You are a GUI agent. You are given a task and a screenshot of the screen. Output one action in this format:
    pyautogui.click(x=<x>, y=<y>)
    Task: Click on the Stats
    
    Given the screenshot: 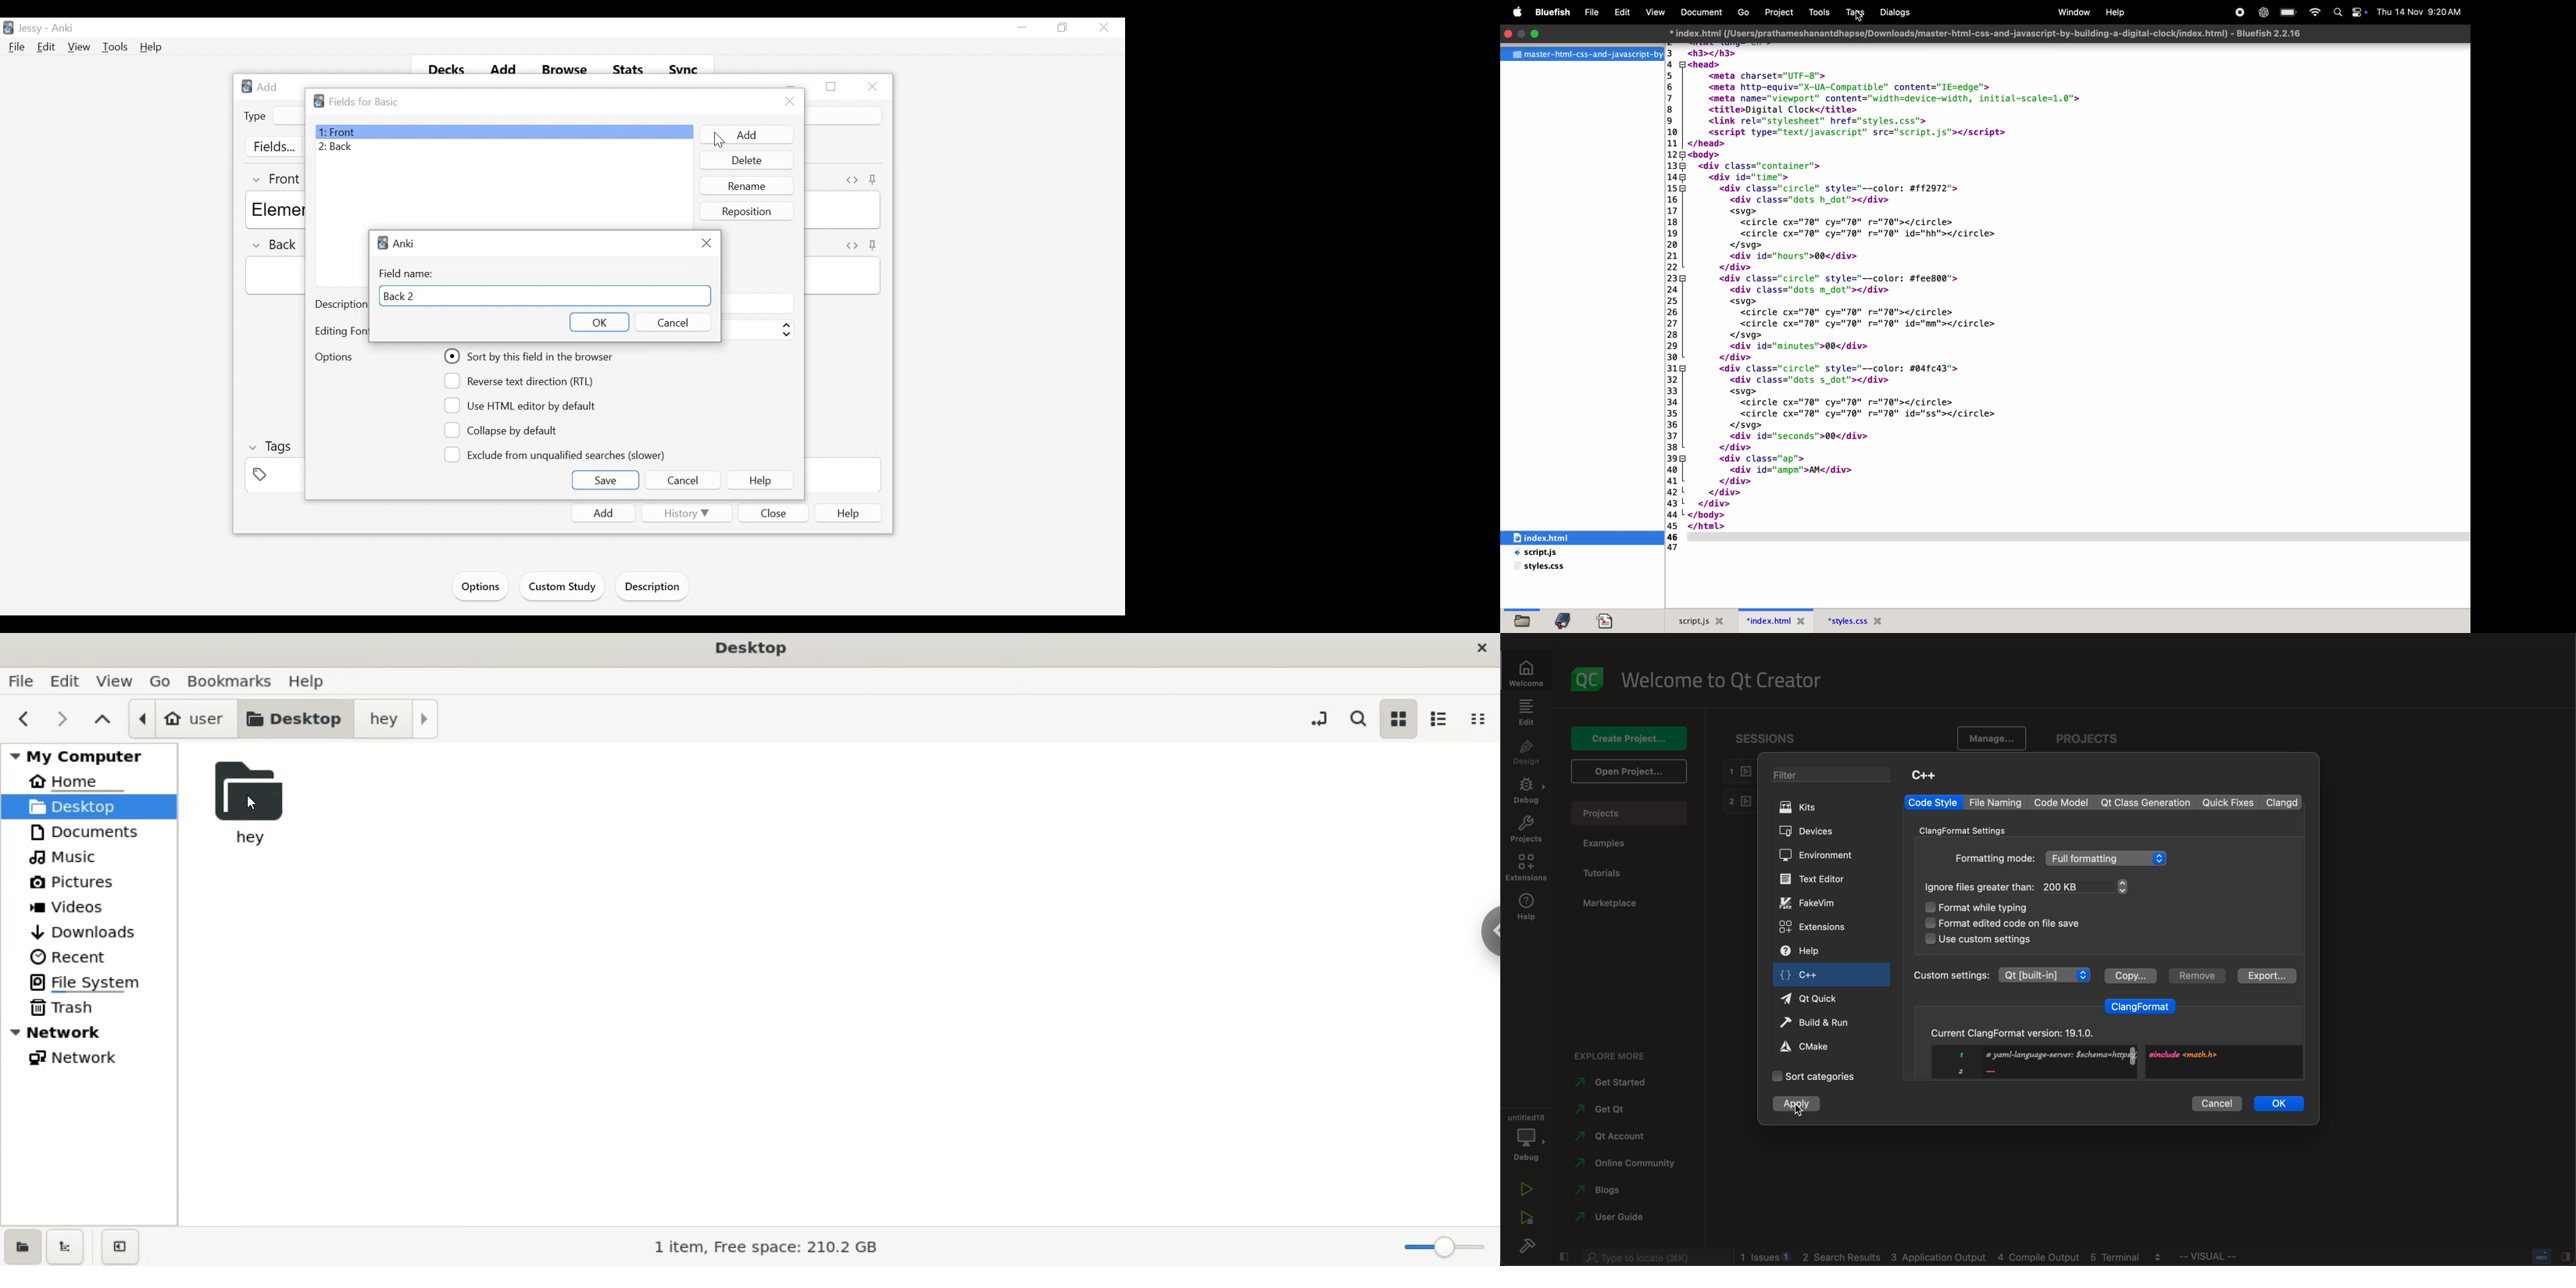 What is the action you would take?
    pyautogui.click(x=629, y=70)
    